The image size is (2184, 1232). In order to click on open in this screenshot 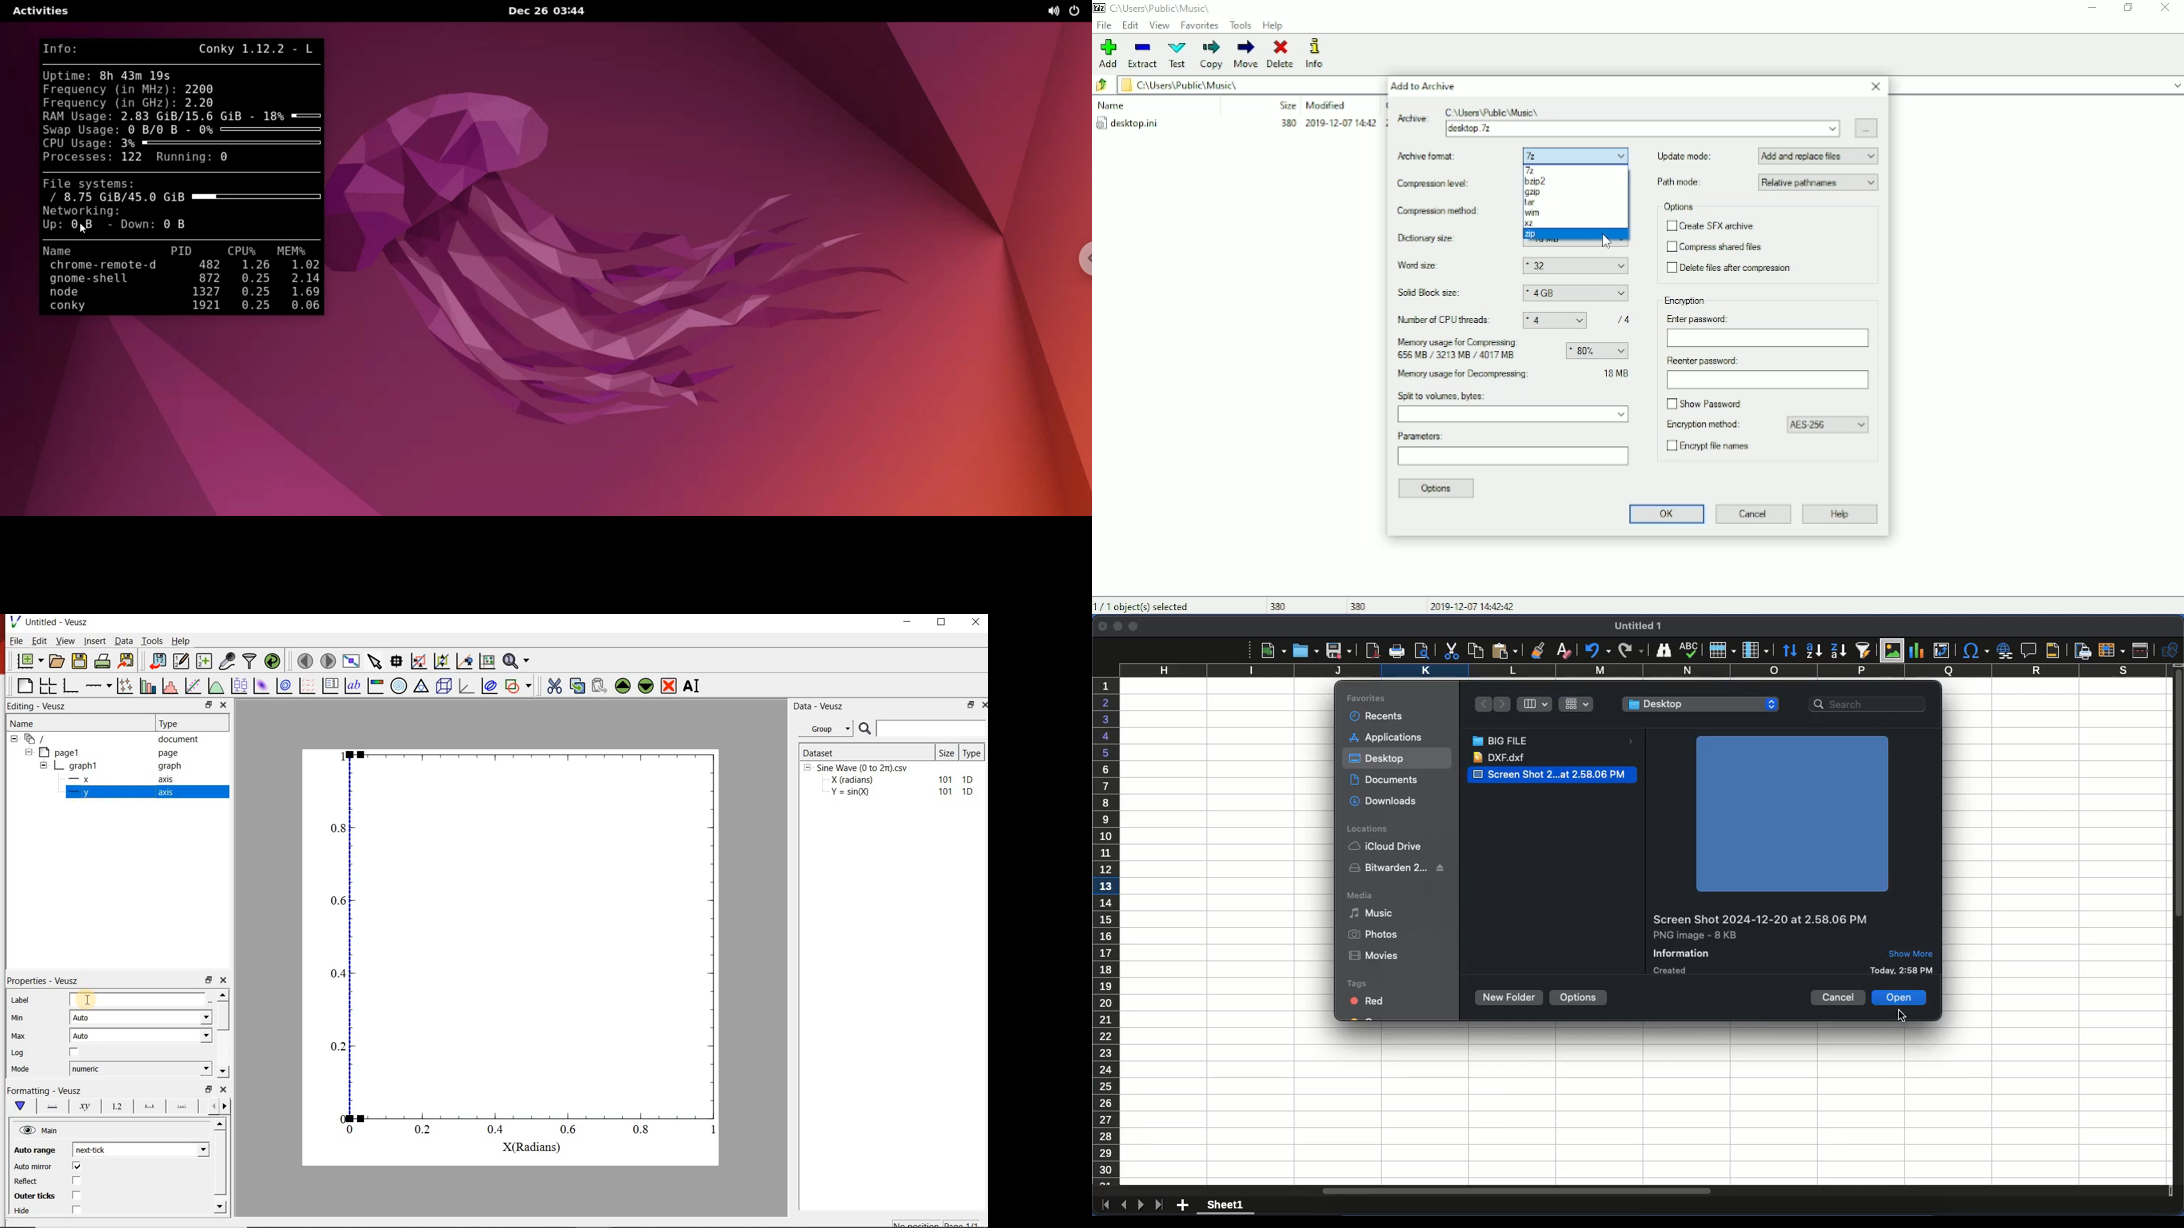, I will do `click(1307, 652)`.